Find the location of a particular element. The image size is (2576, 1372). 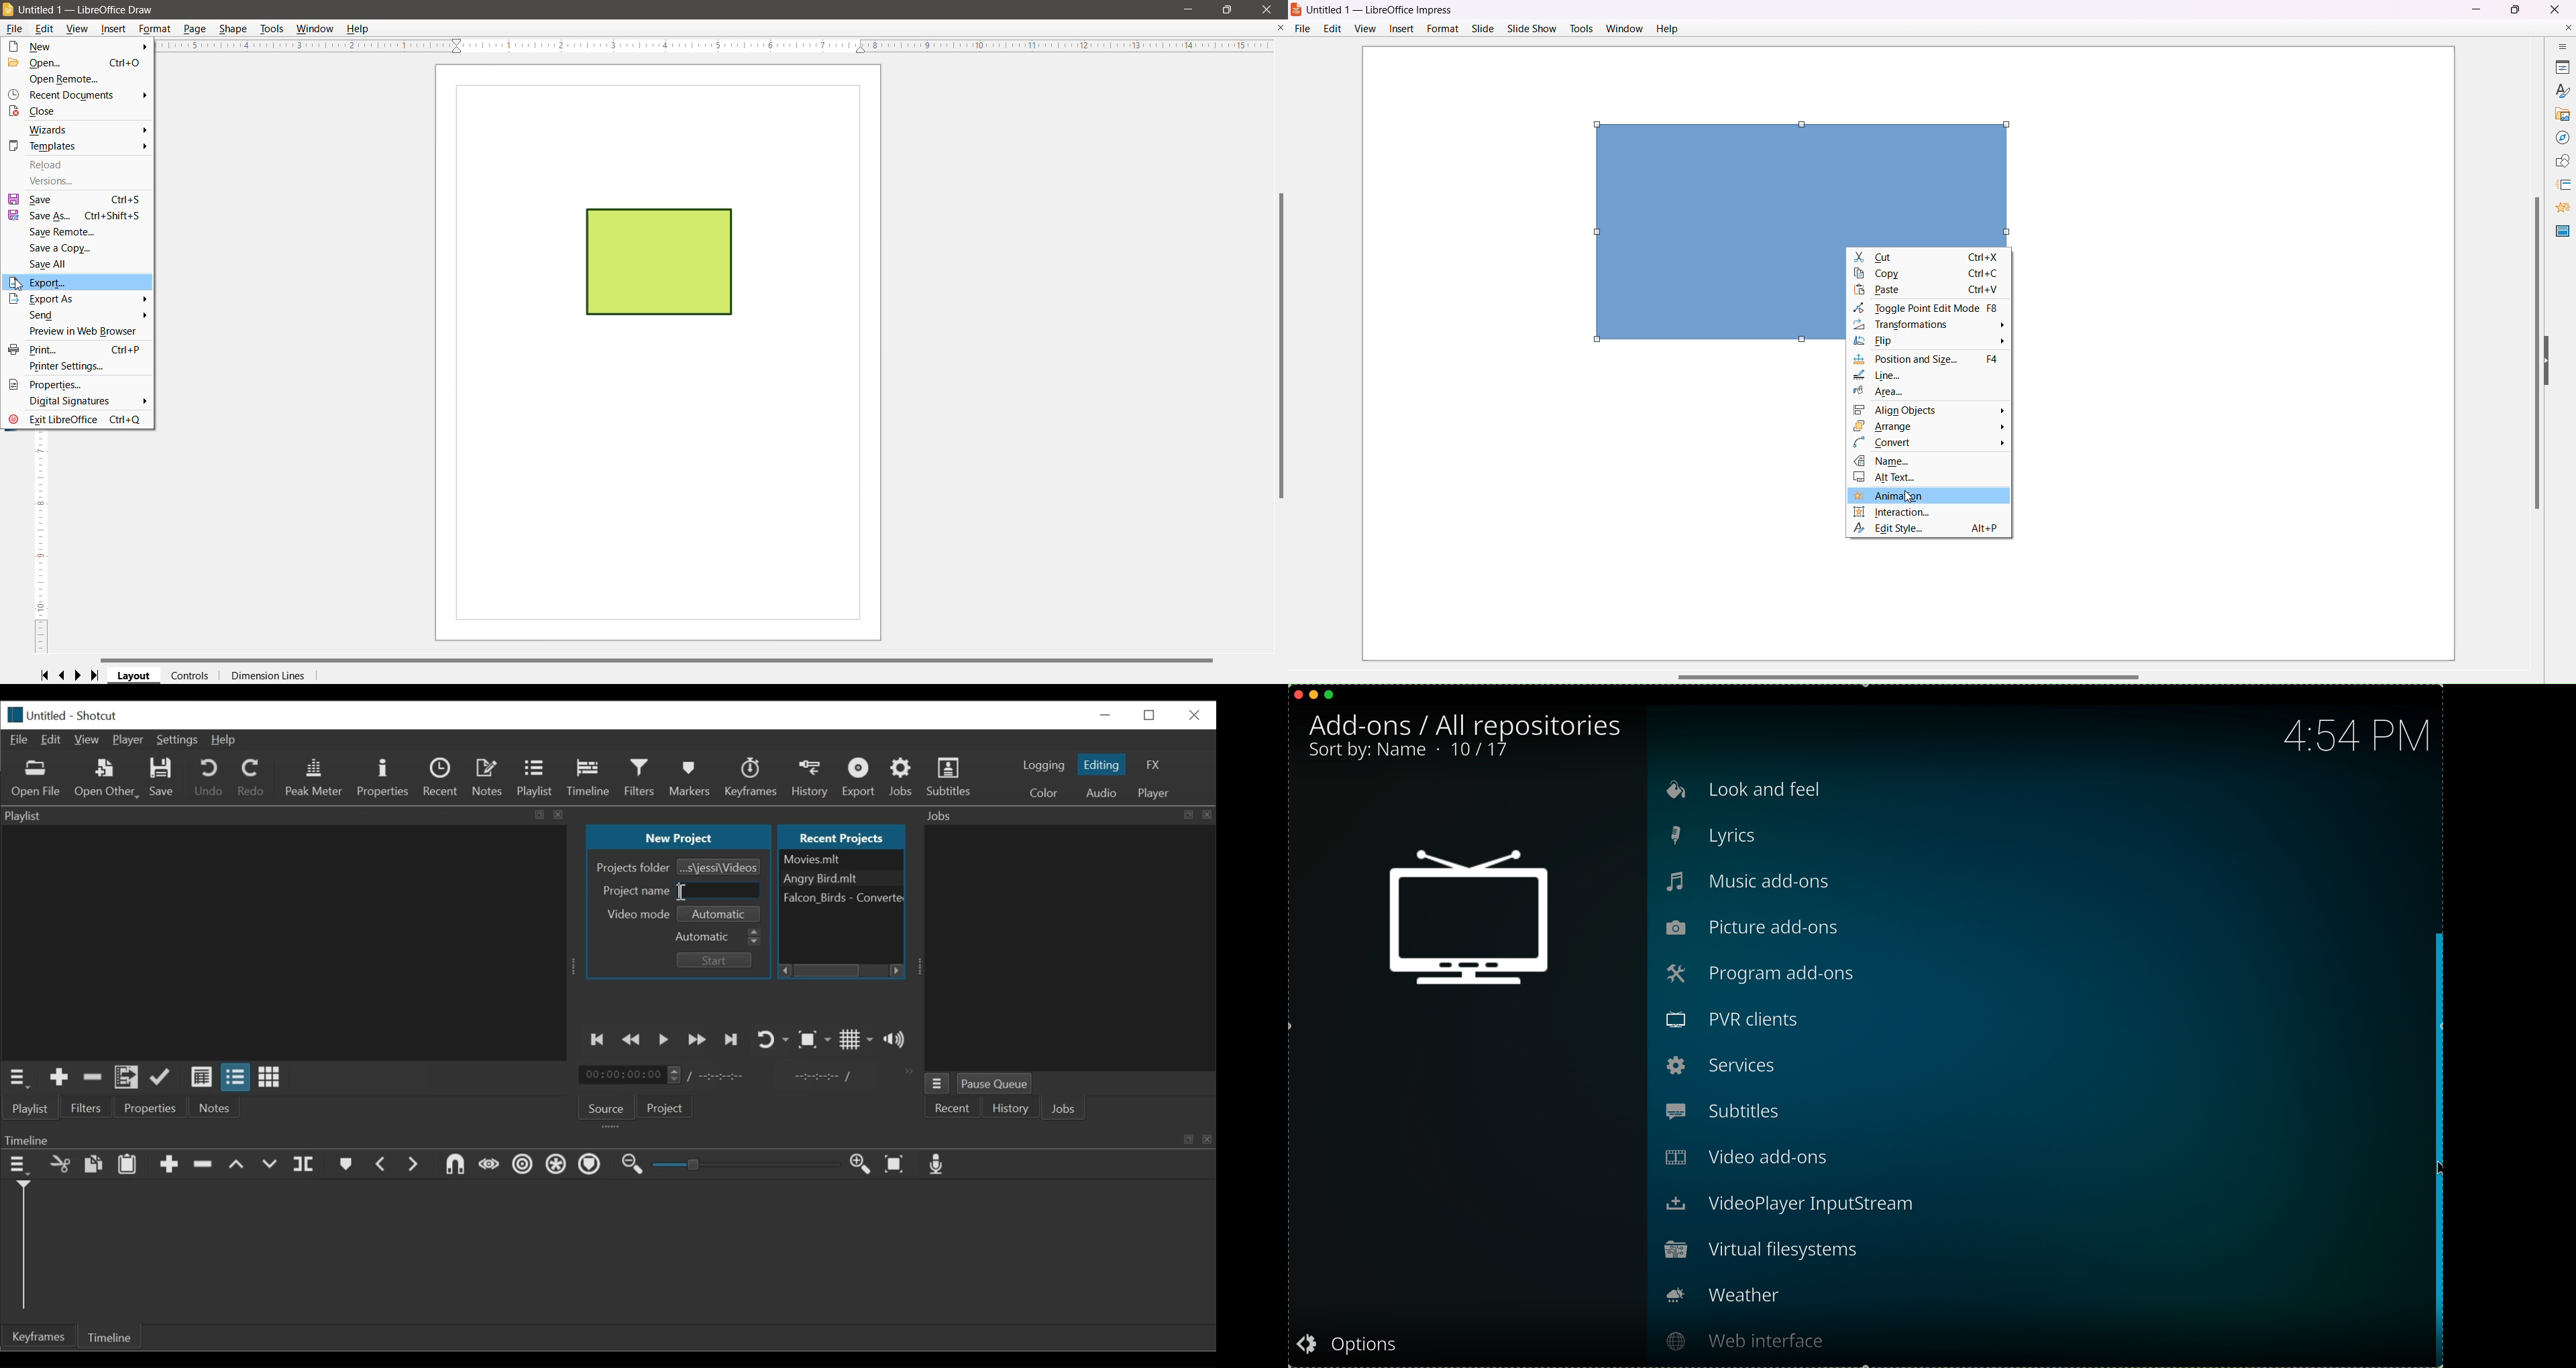

Close Document is located at coordinates (2567, 27).